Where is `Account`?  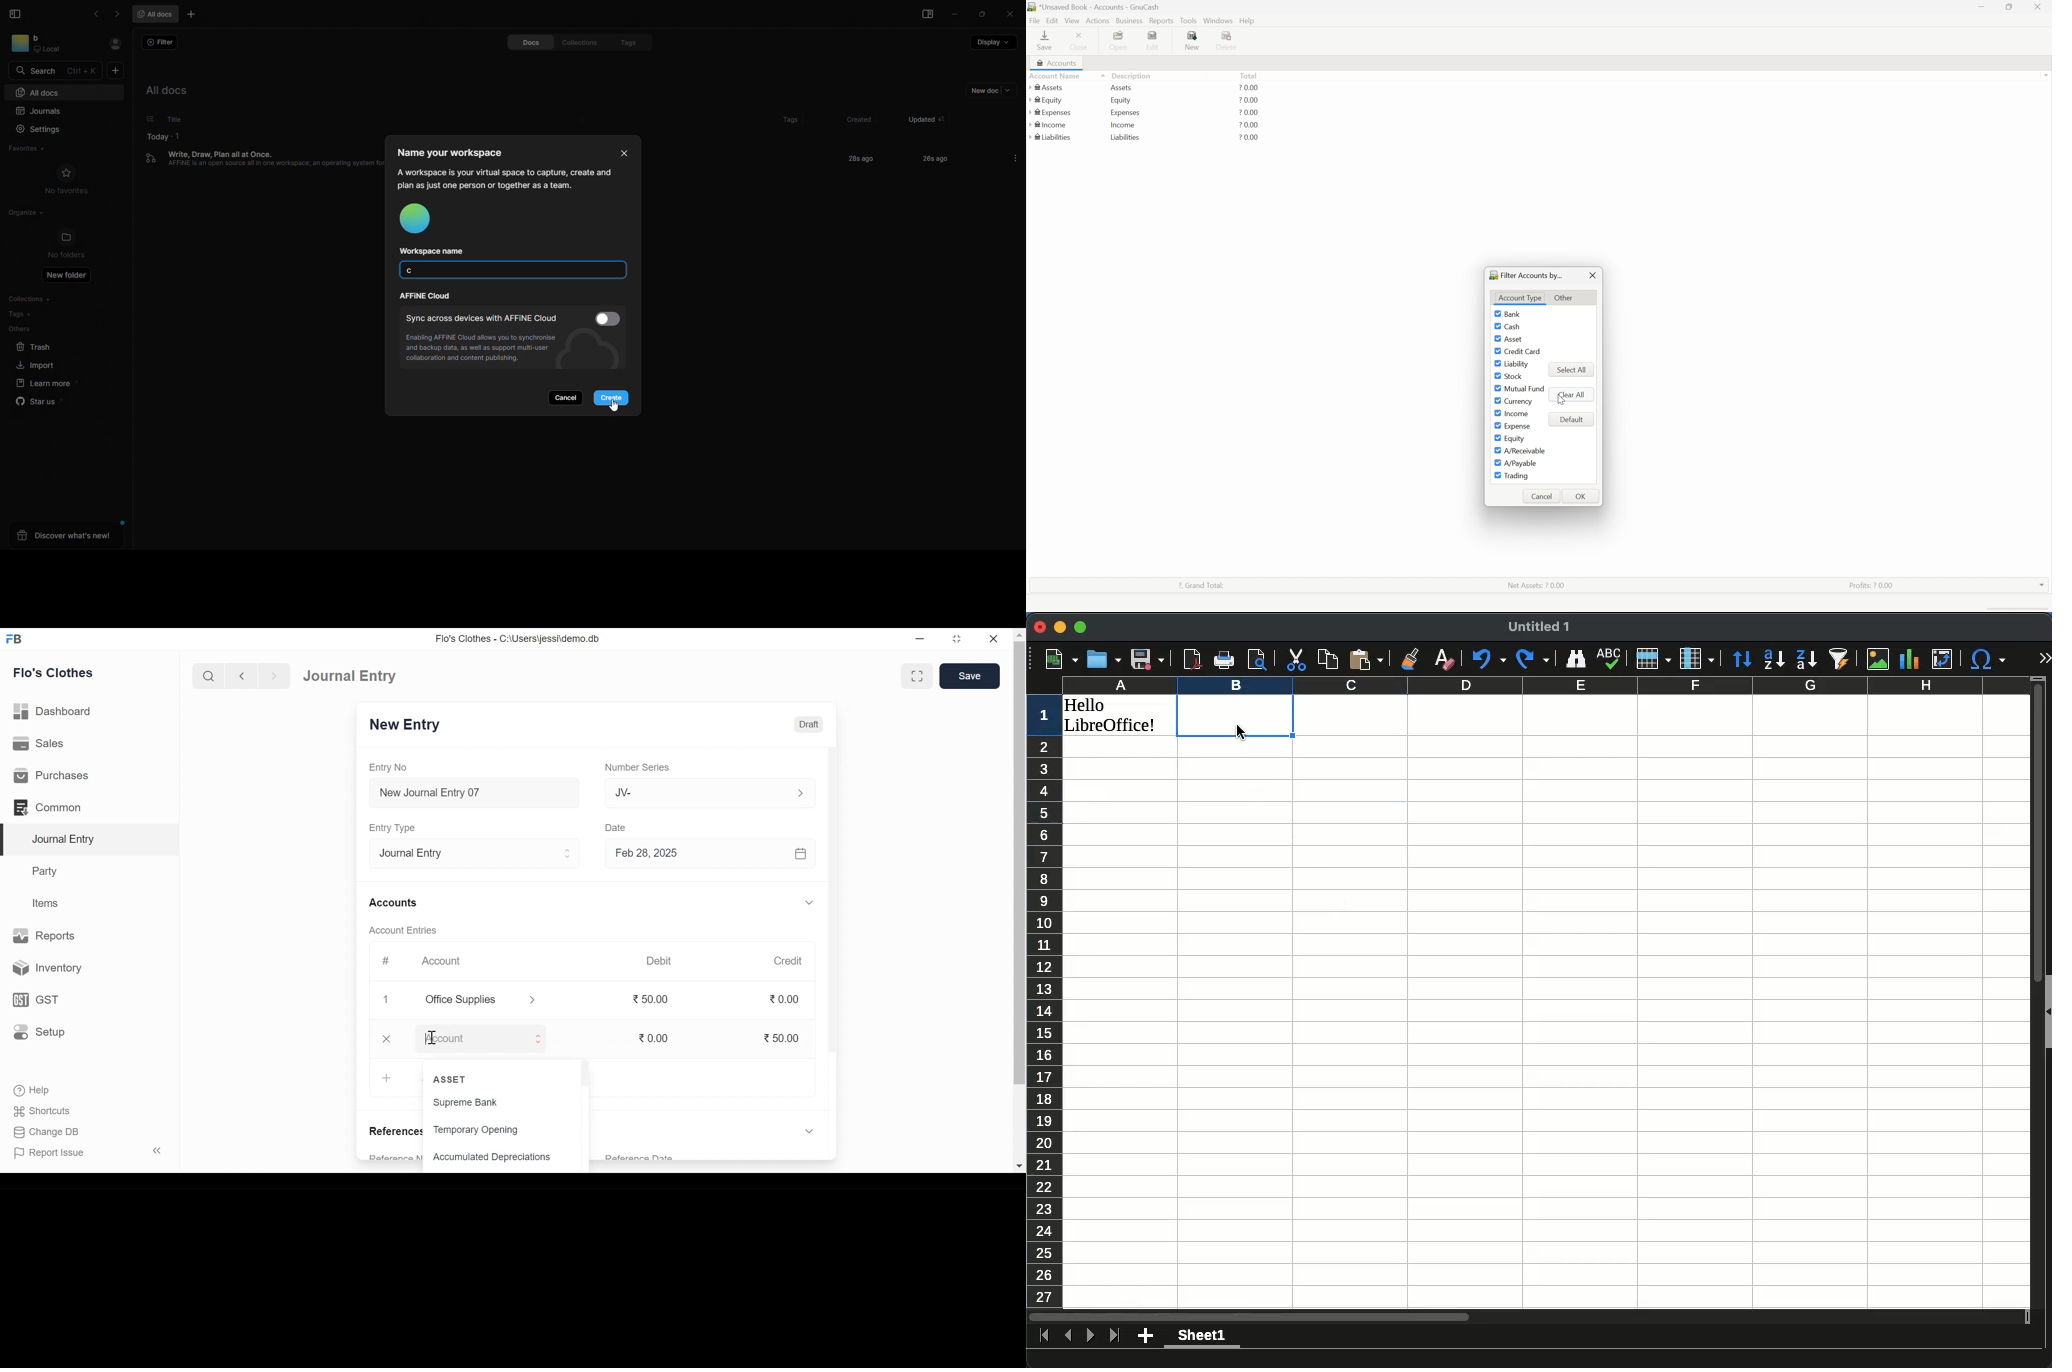
Account is located at coordinates (448, 959).